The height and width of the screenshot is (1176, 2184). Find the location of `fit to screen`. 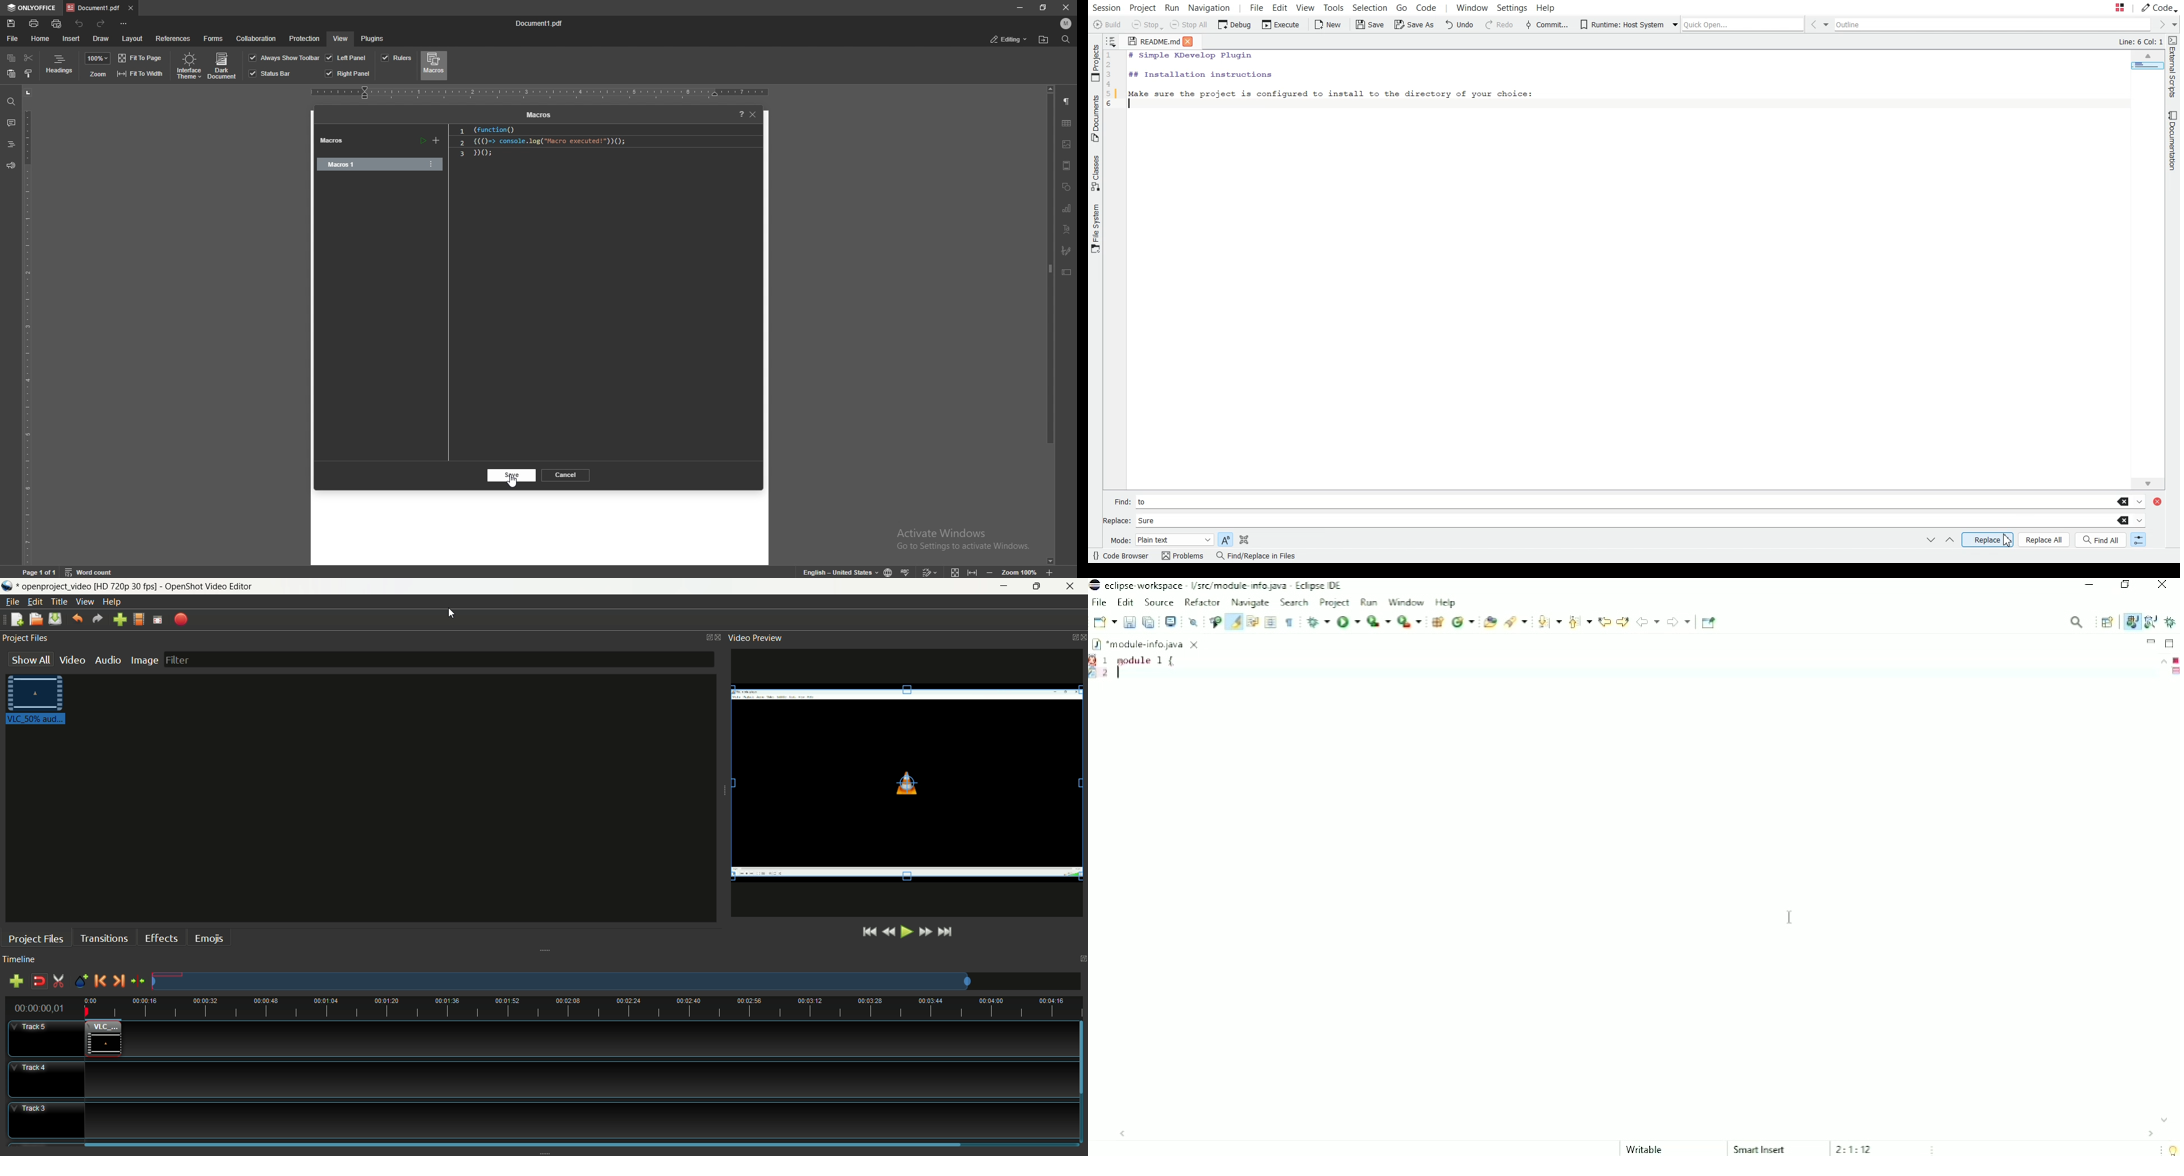

fit to screen is located at coordinates (956, 572).